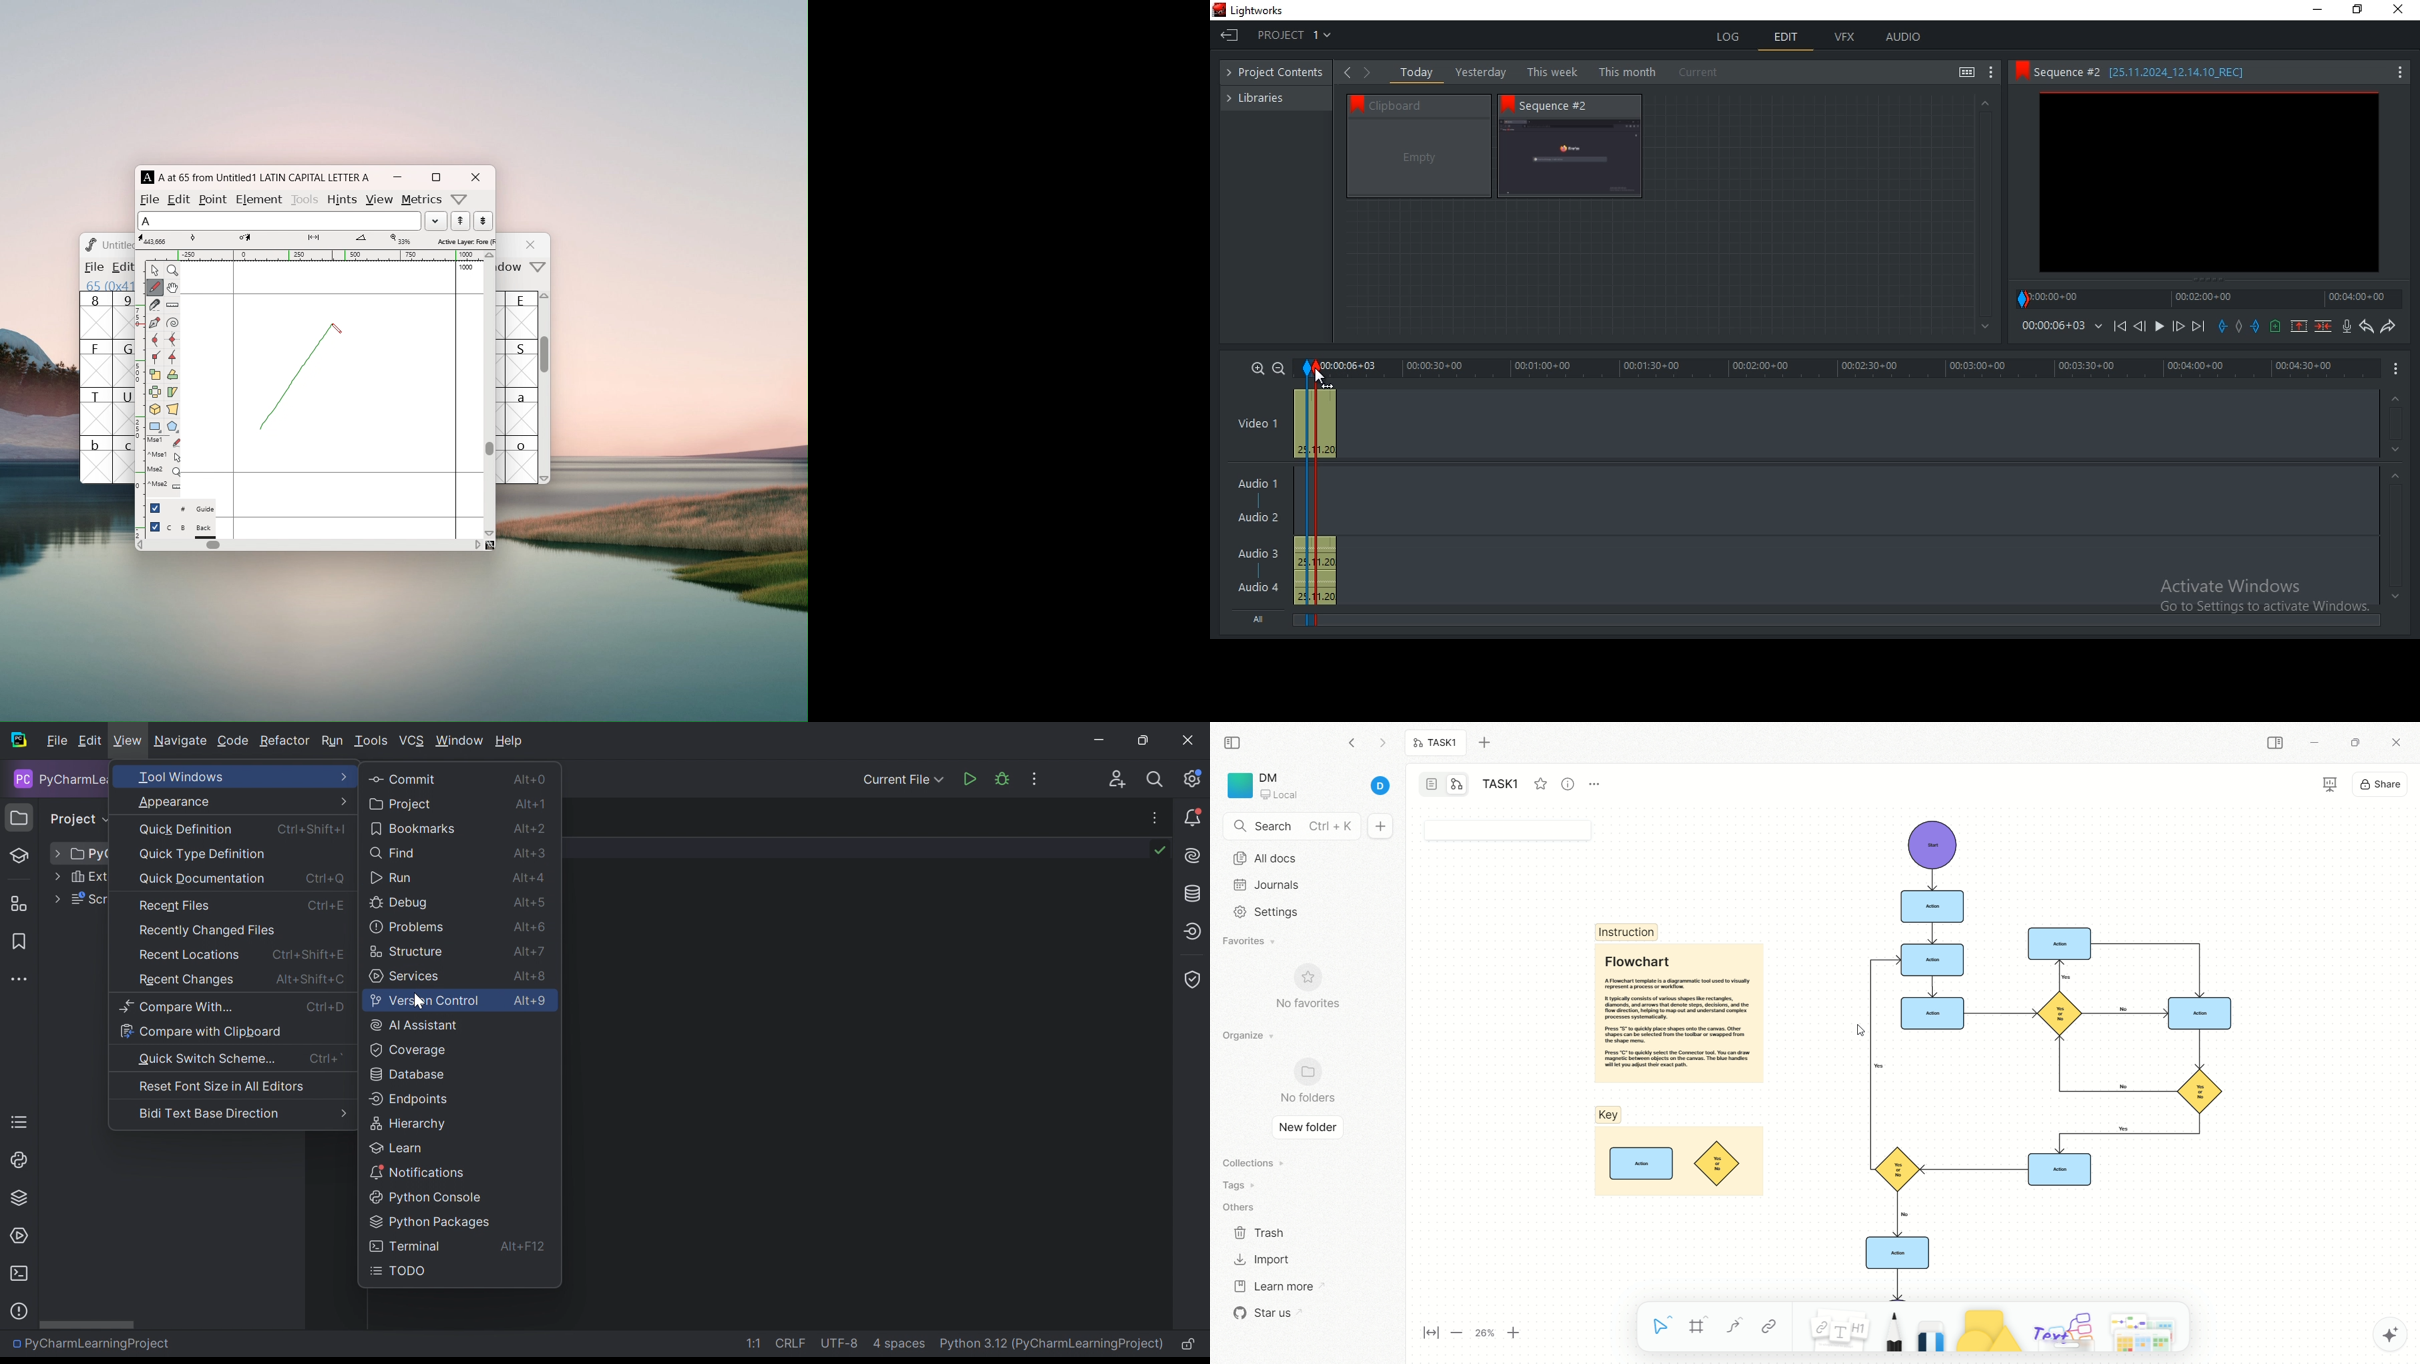  What do you see at coordinates (1315, 571) in the screenshot?
I see `audio` at bounding box center [1315, 571].